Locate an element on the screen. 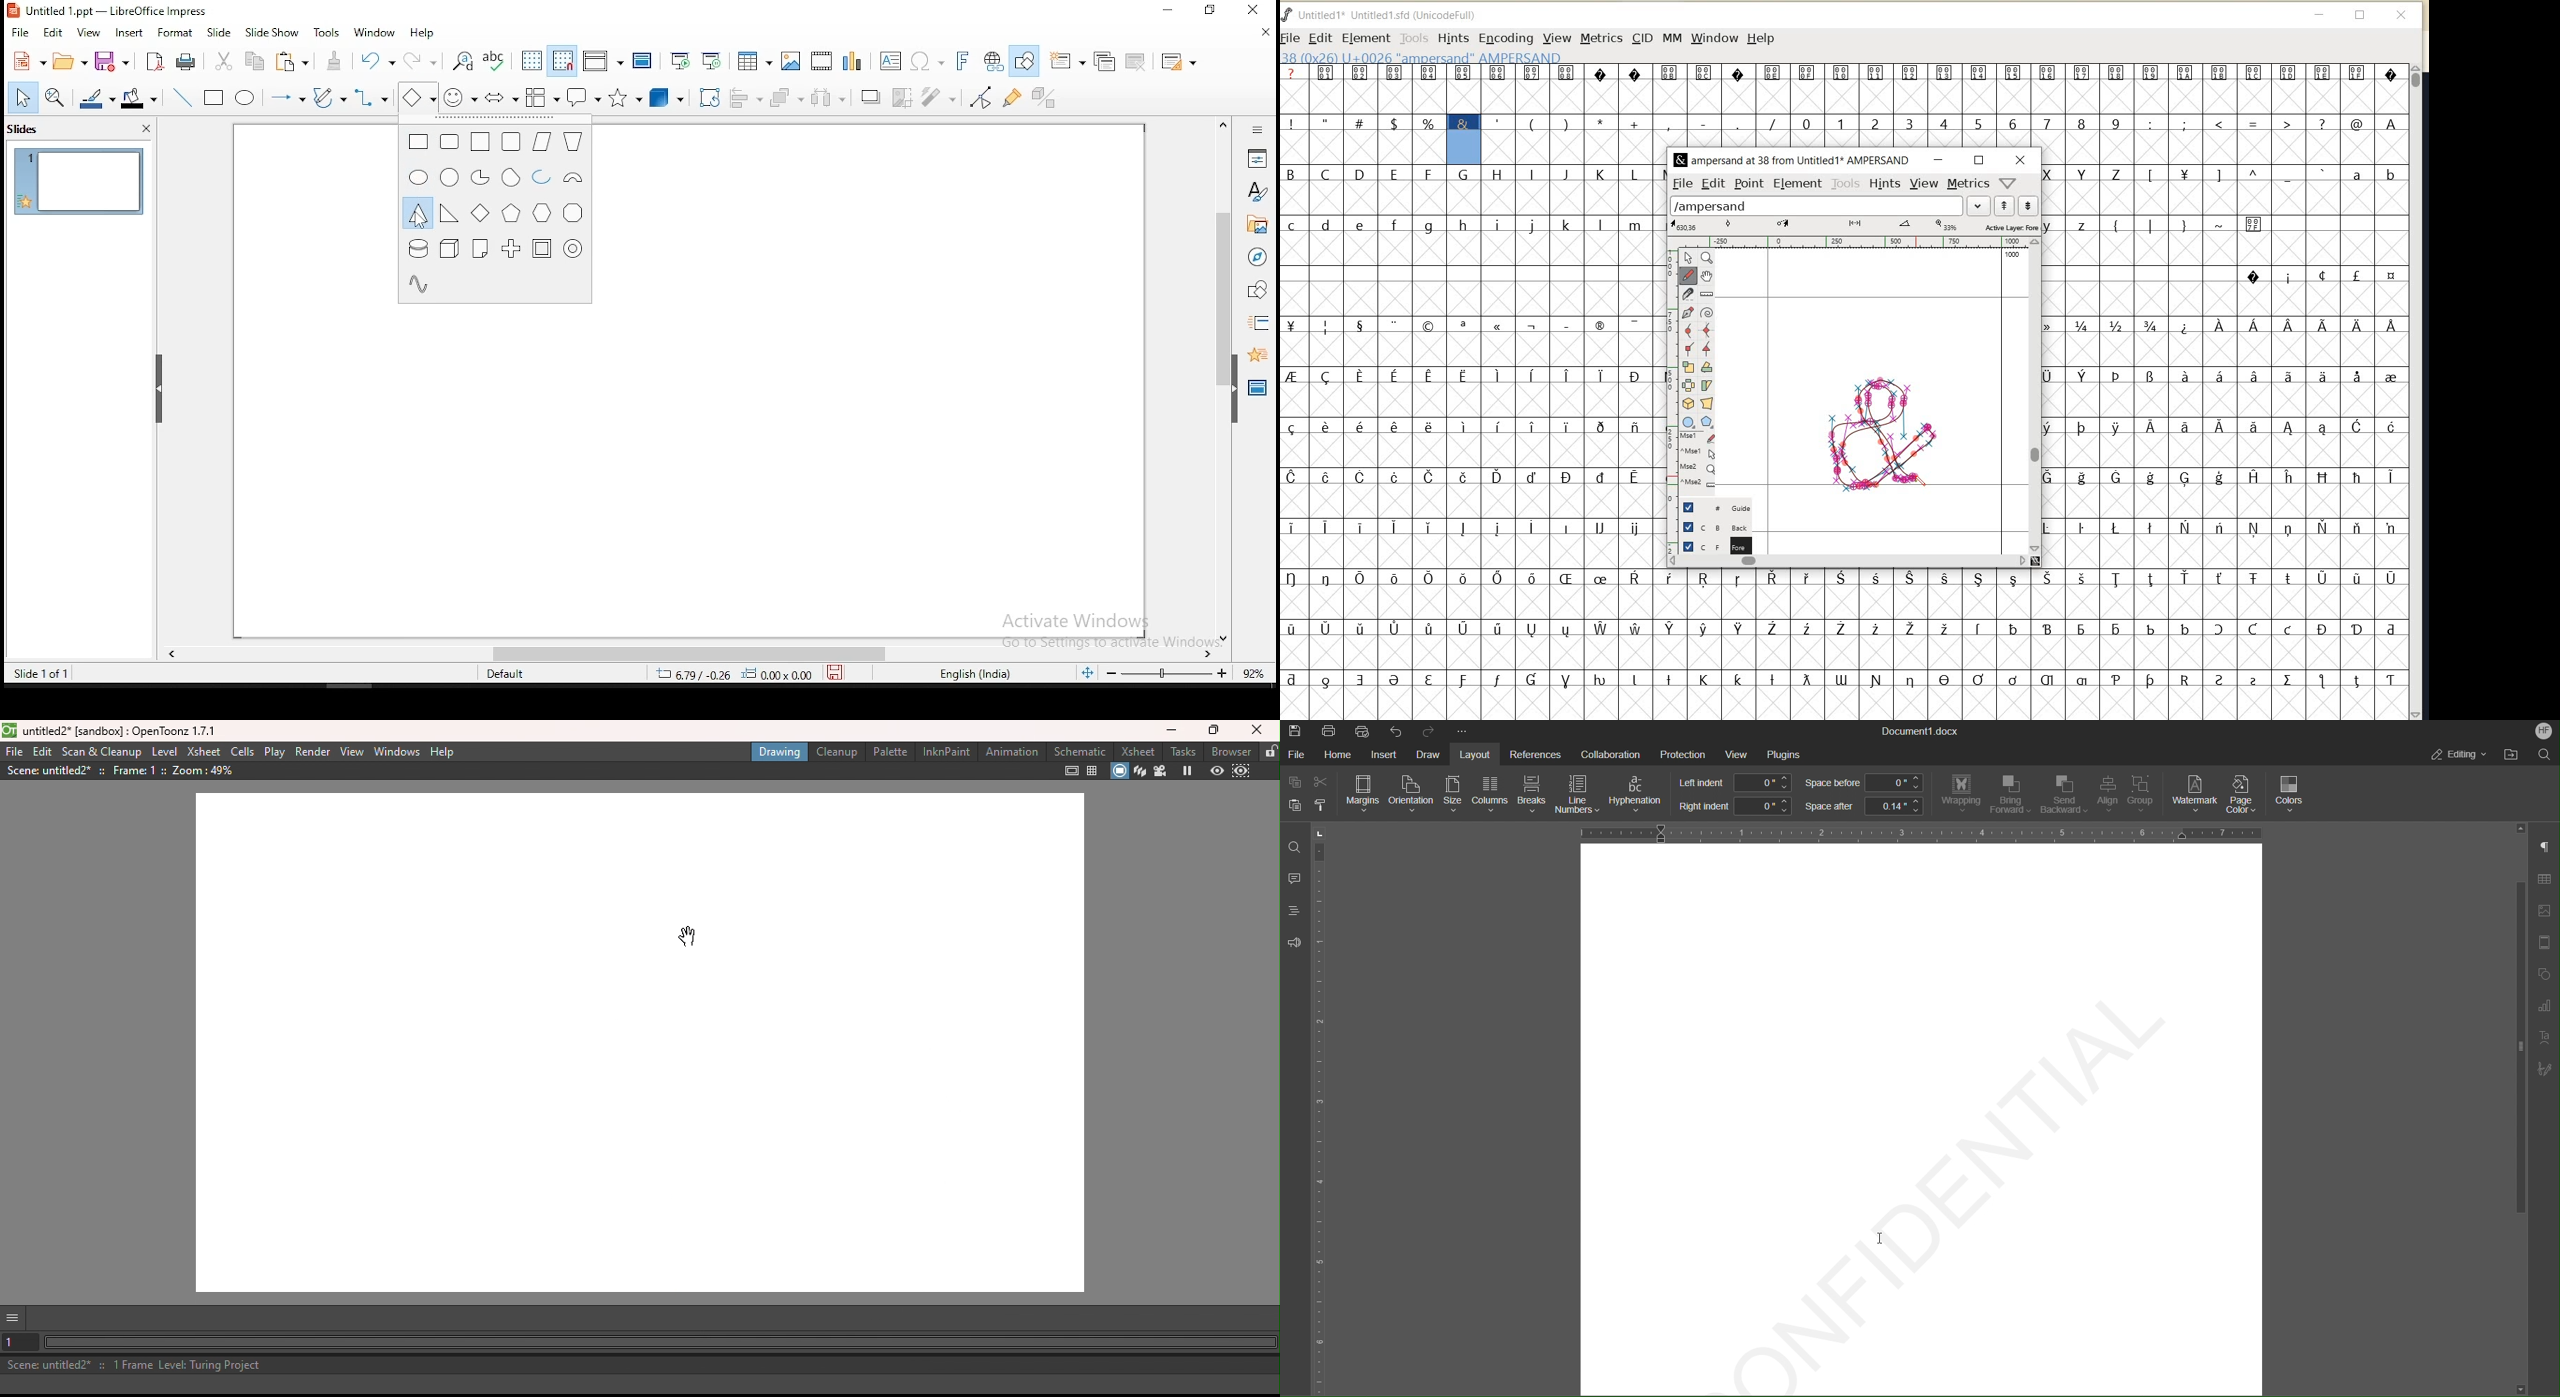 Image resolution: width=2576 pixels, height=1400 pixels. lines and arrows is located at coordinates (290, 99).